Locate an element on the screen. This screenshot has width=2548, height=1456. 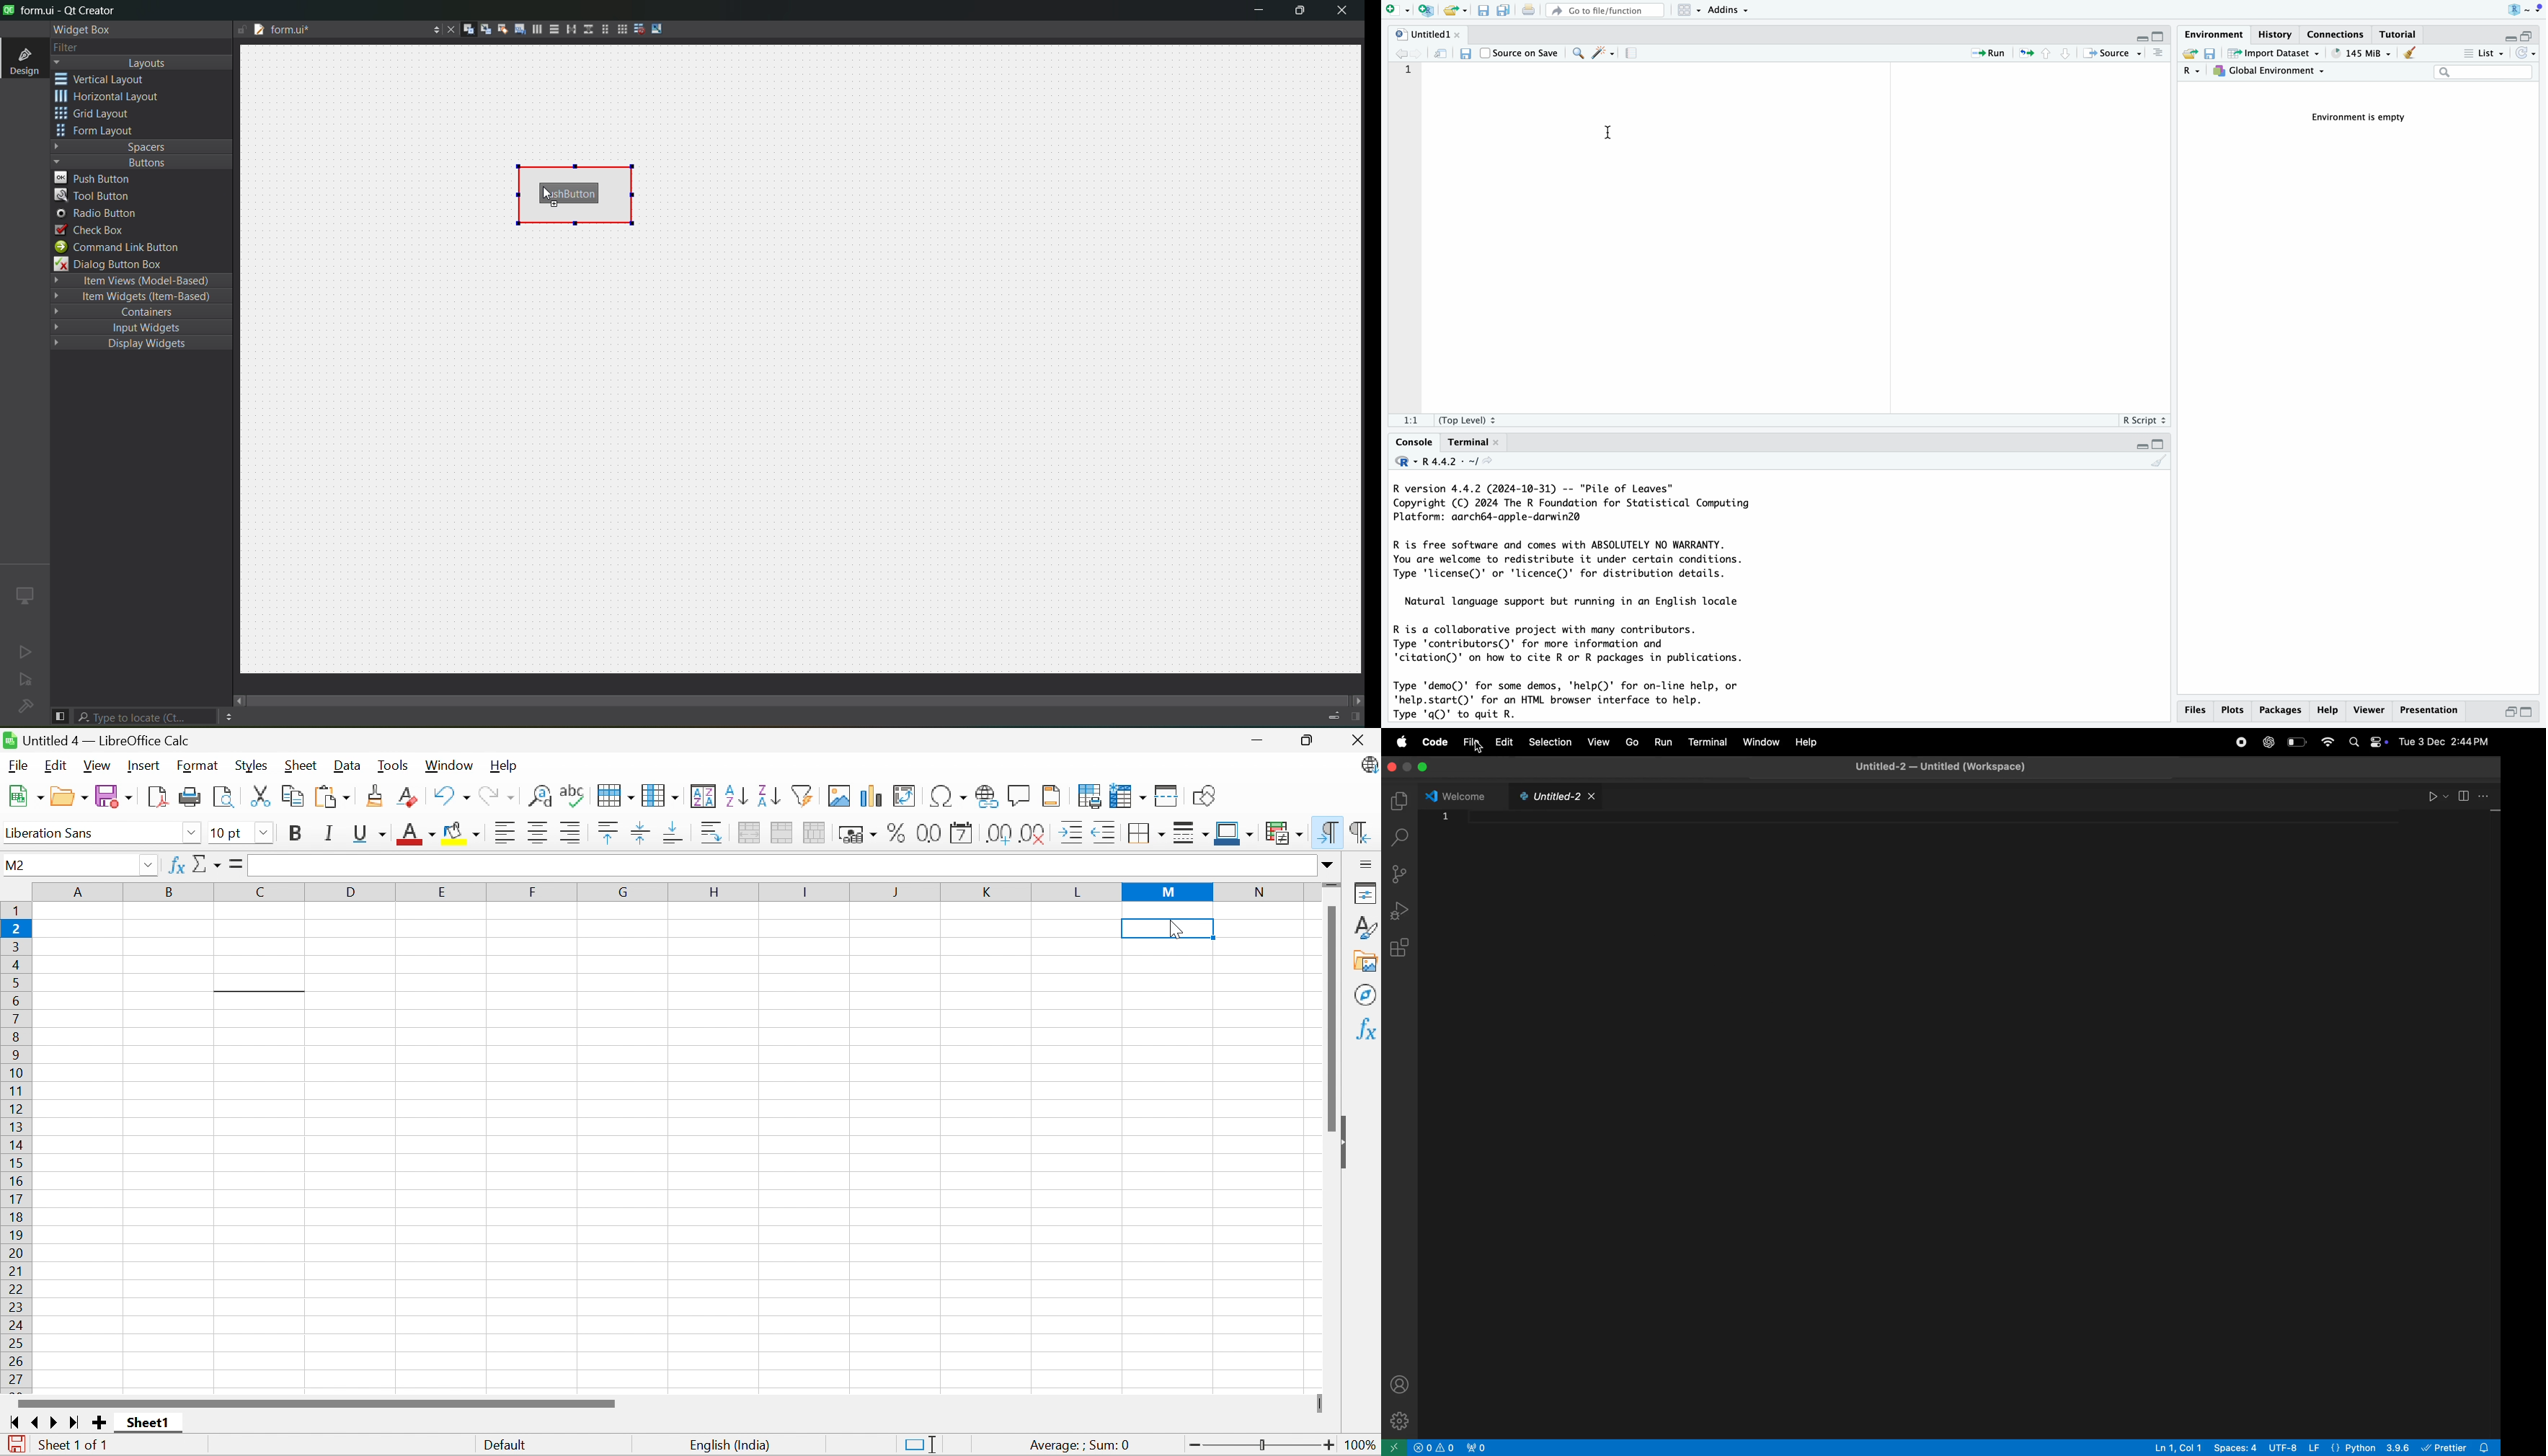
Select function is located at coordinates (208, 866).